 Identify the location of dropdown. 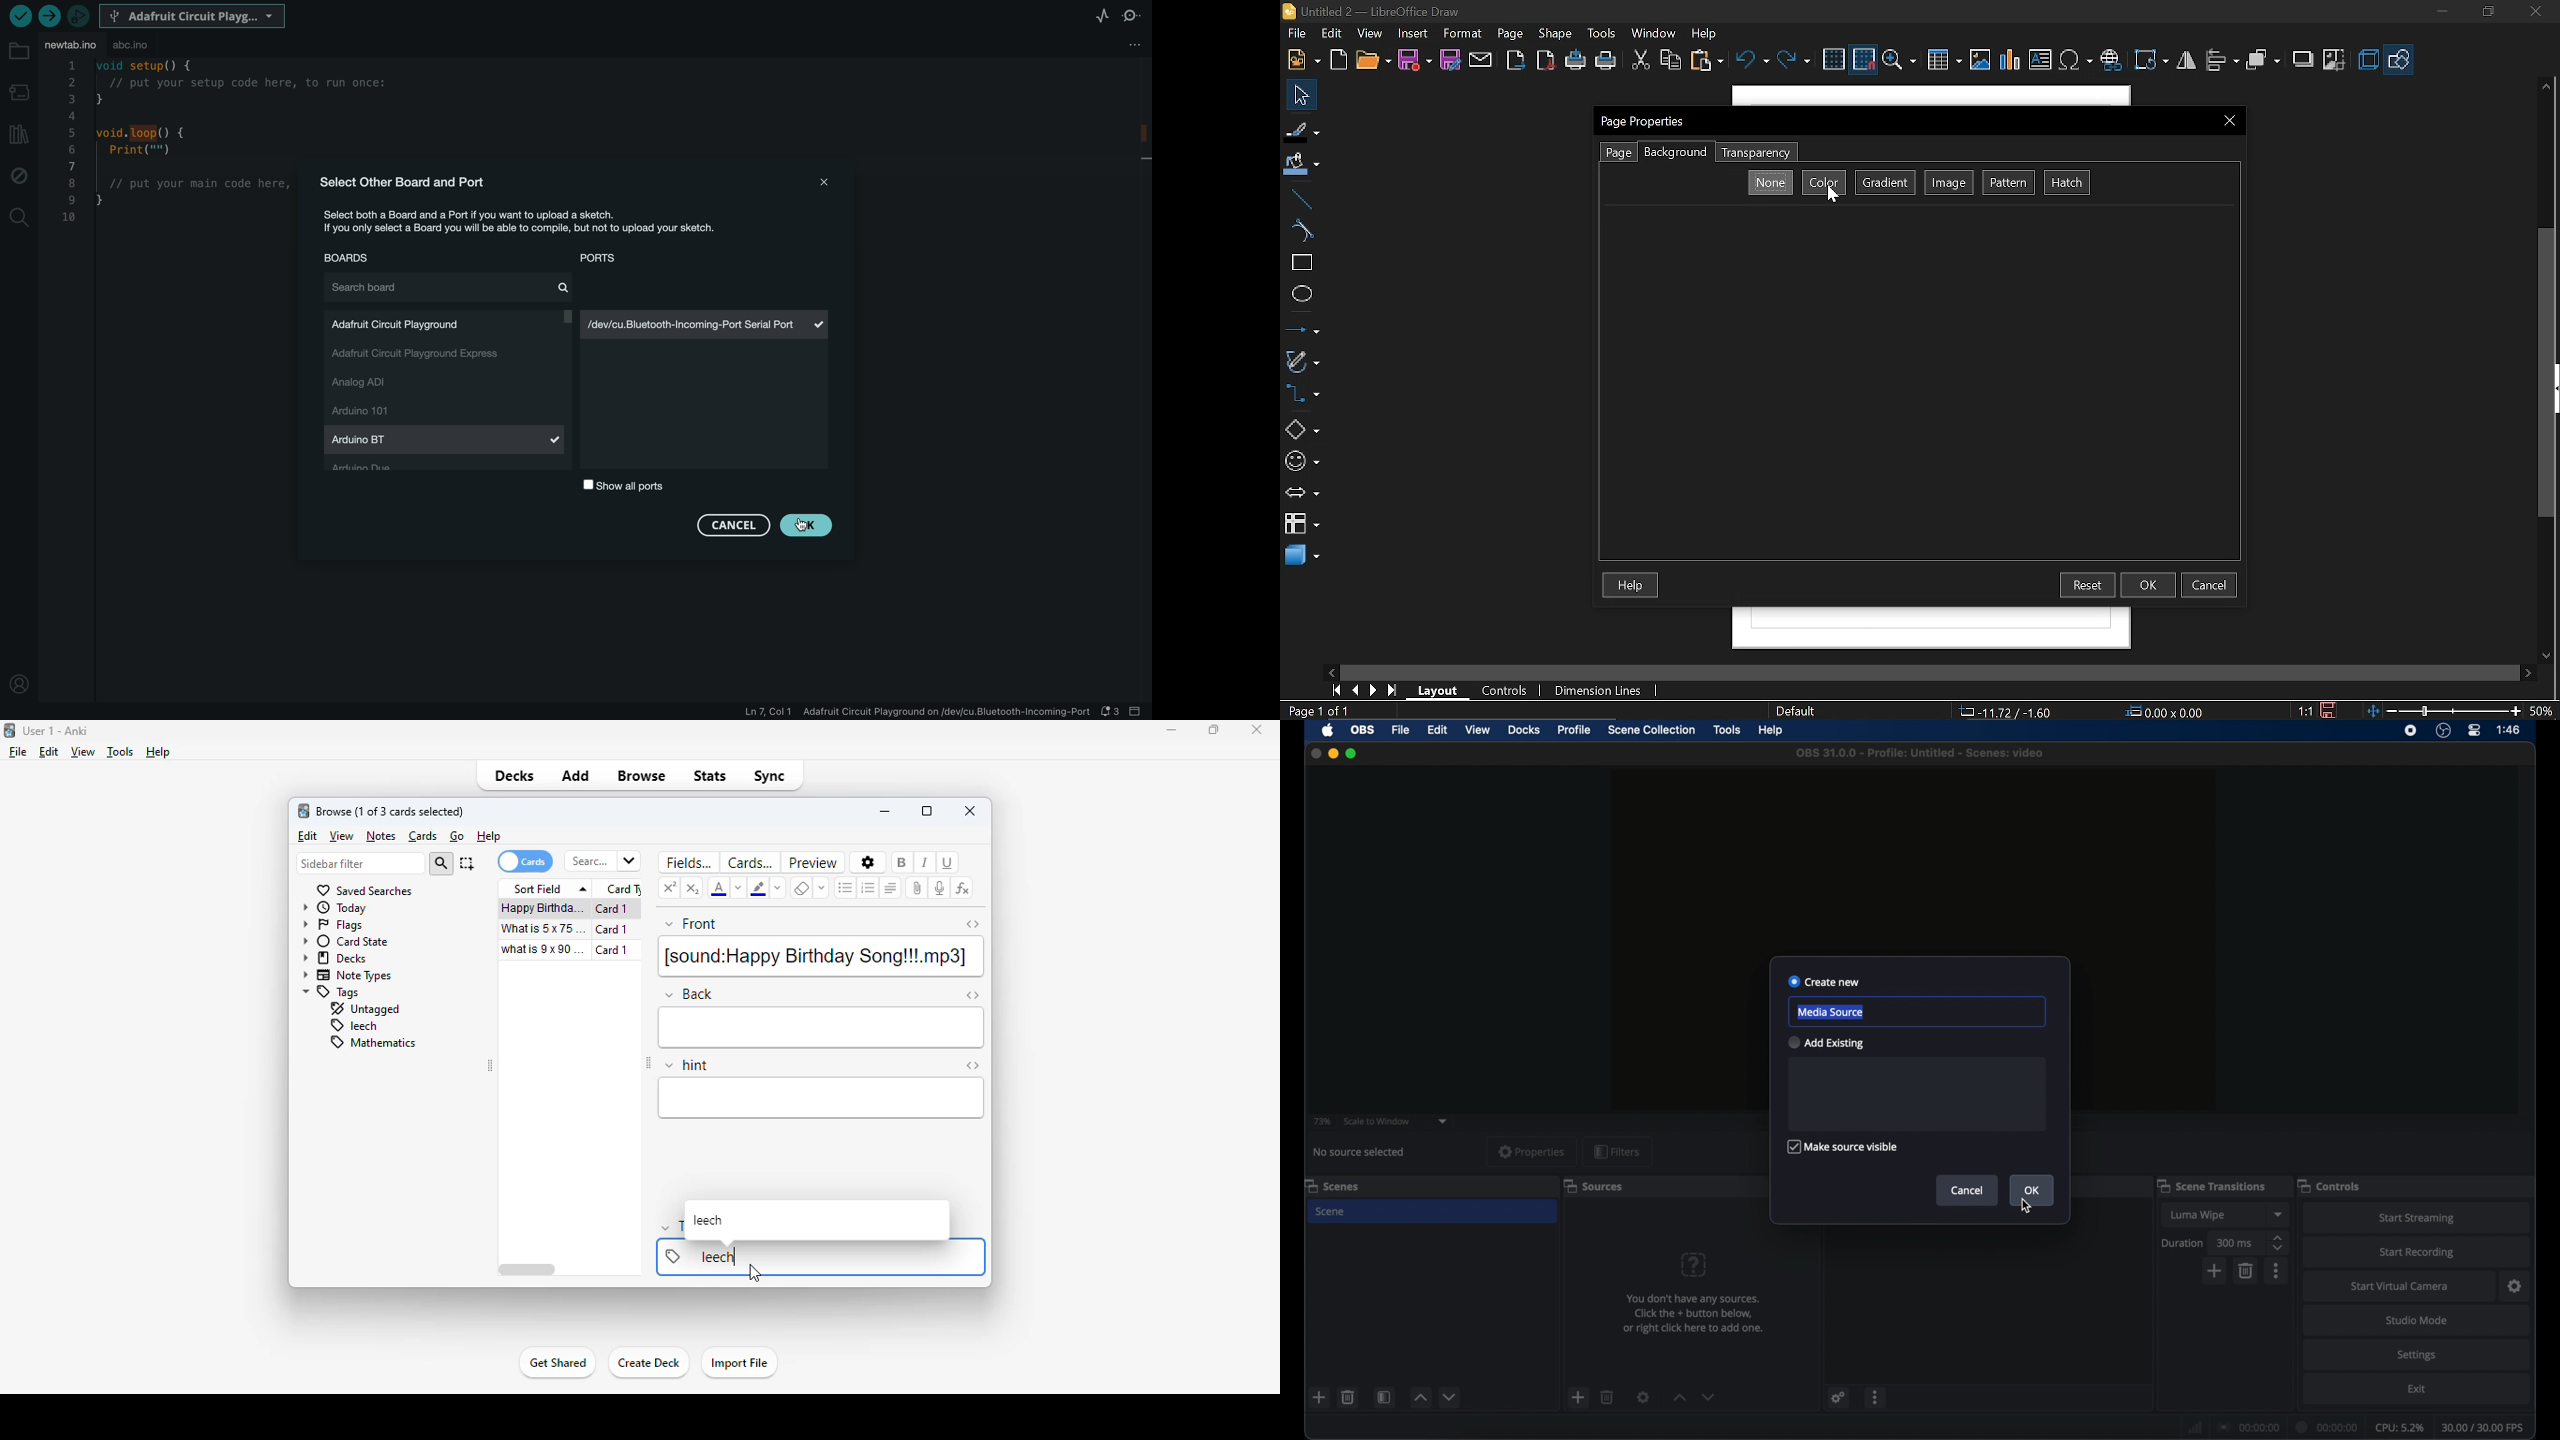
(2279, 1214).